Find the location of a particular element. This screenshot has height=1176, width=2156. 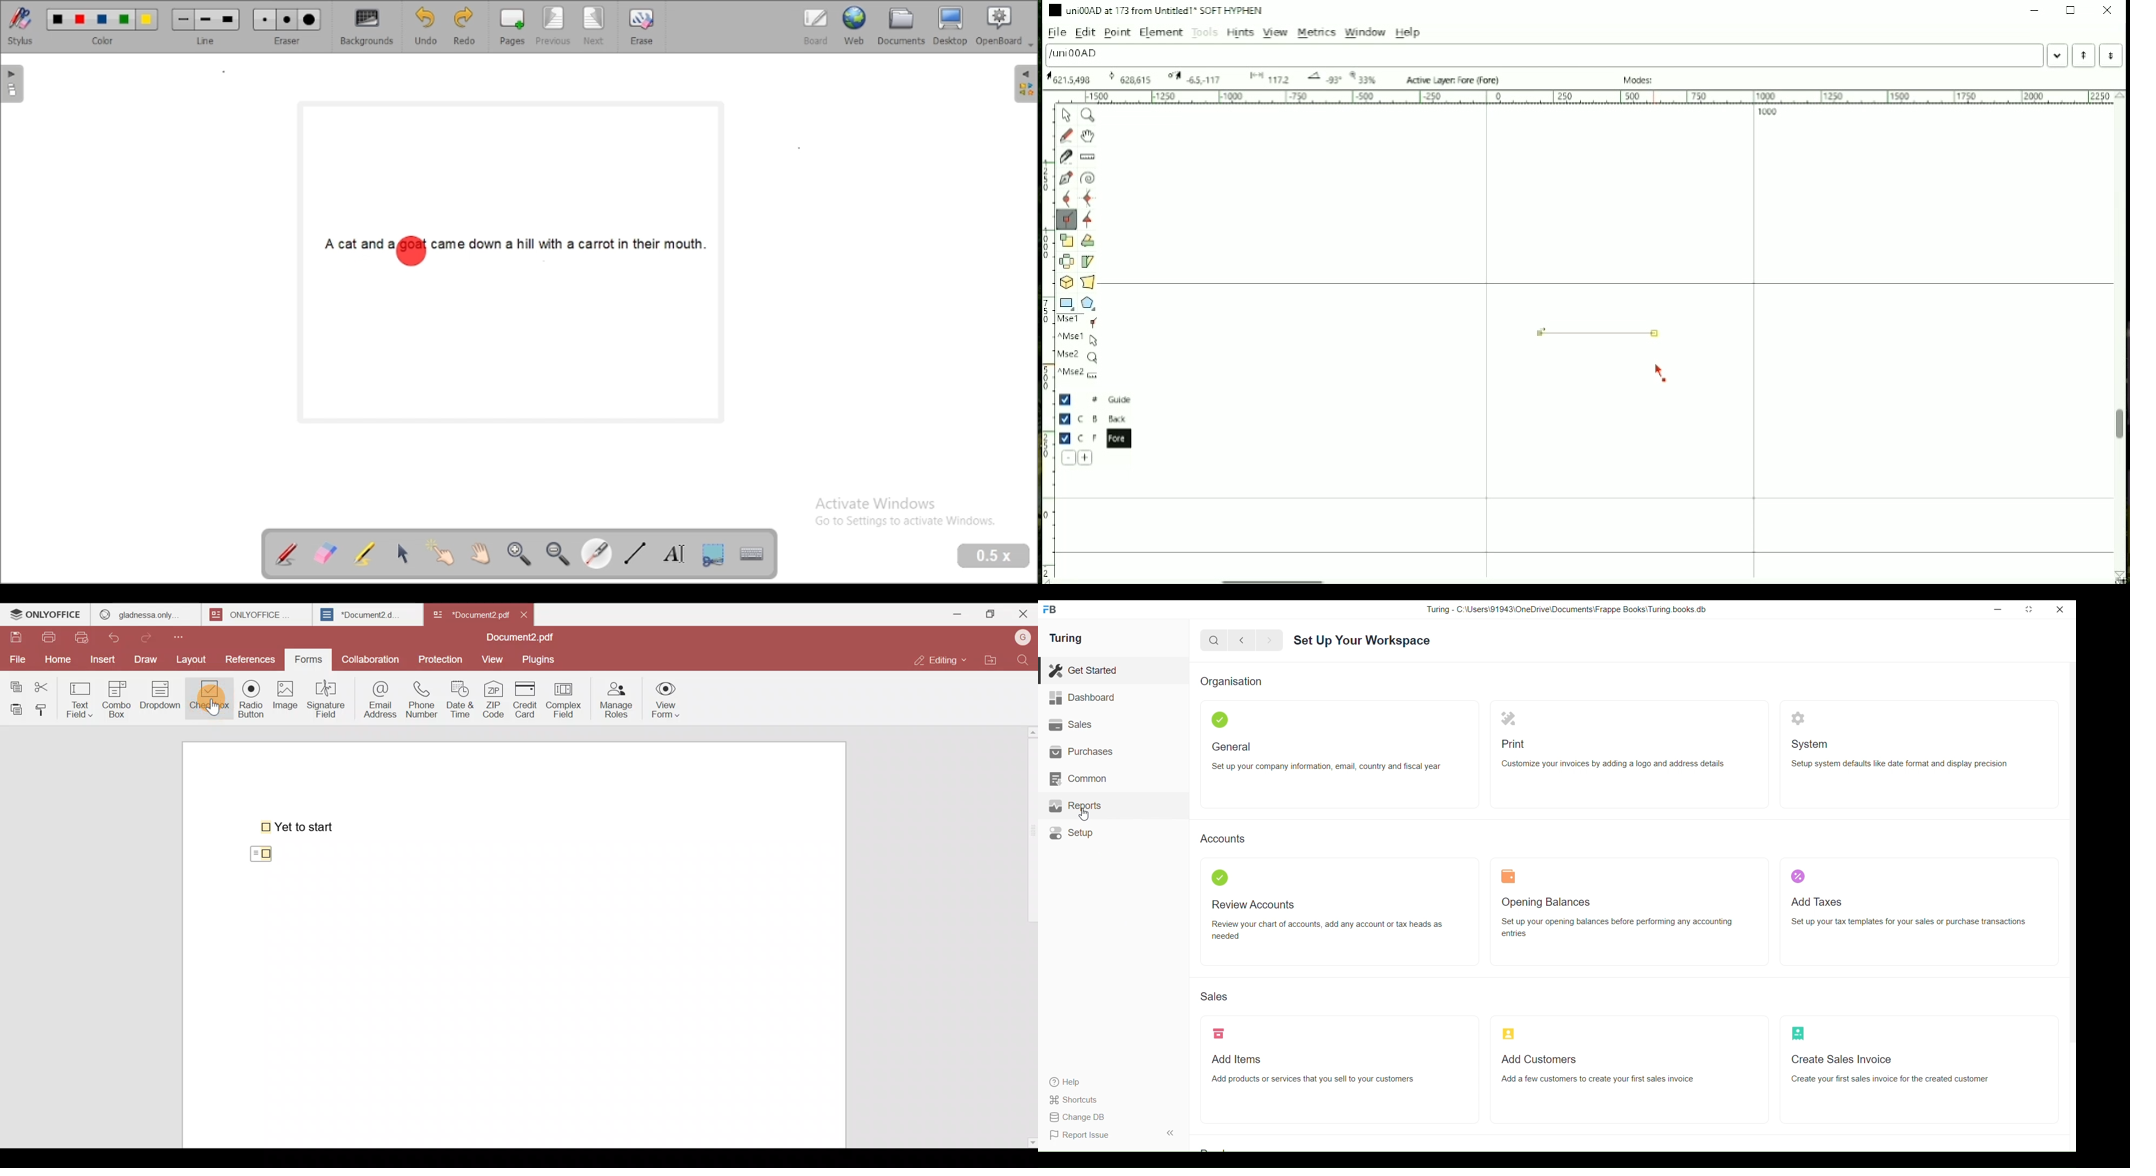

Horizontal scrollbar is located at coordinates (1278, 578).